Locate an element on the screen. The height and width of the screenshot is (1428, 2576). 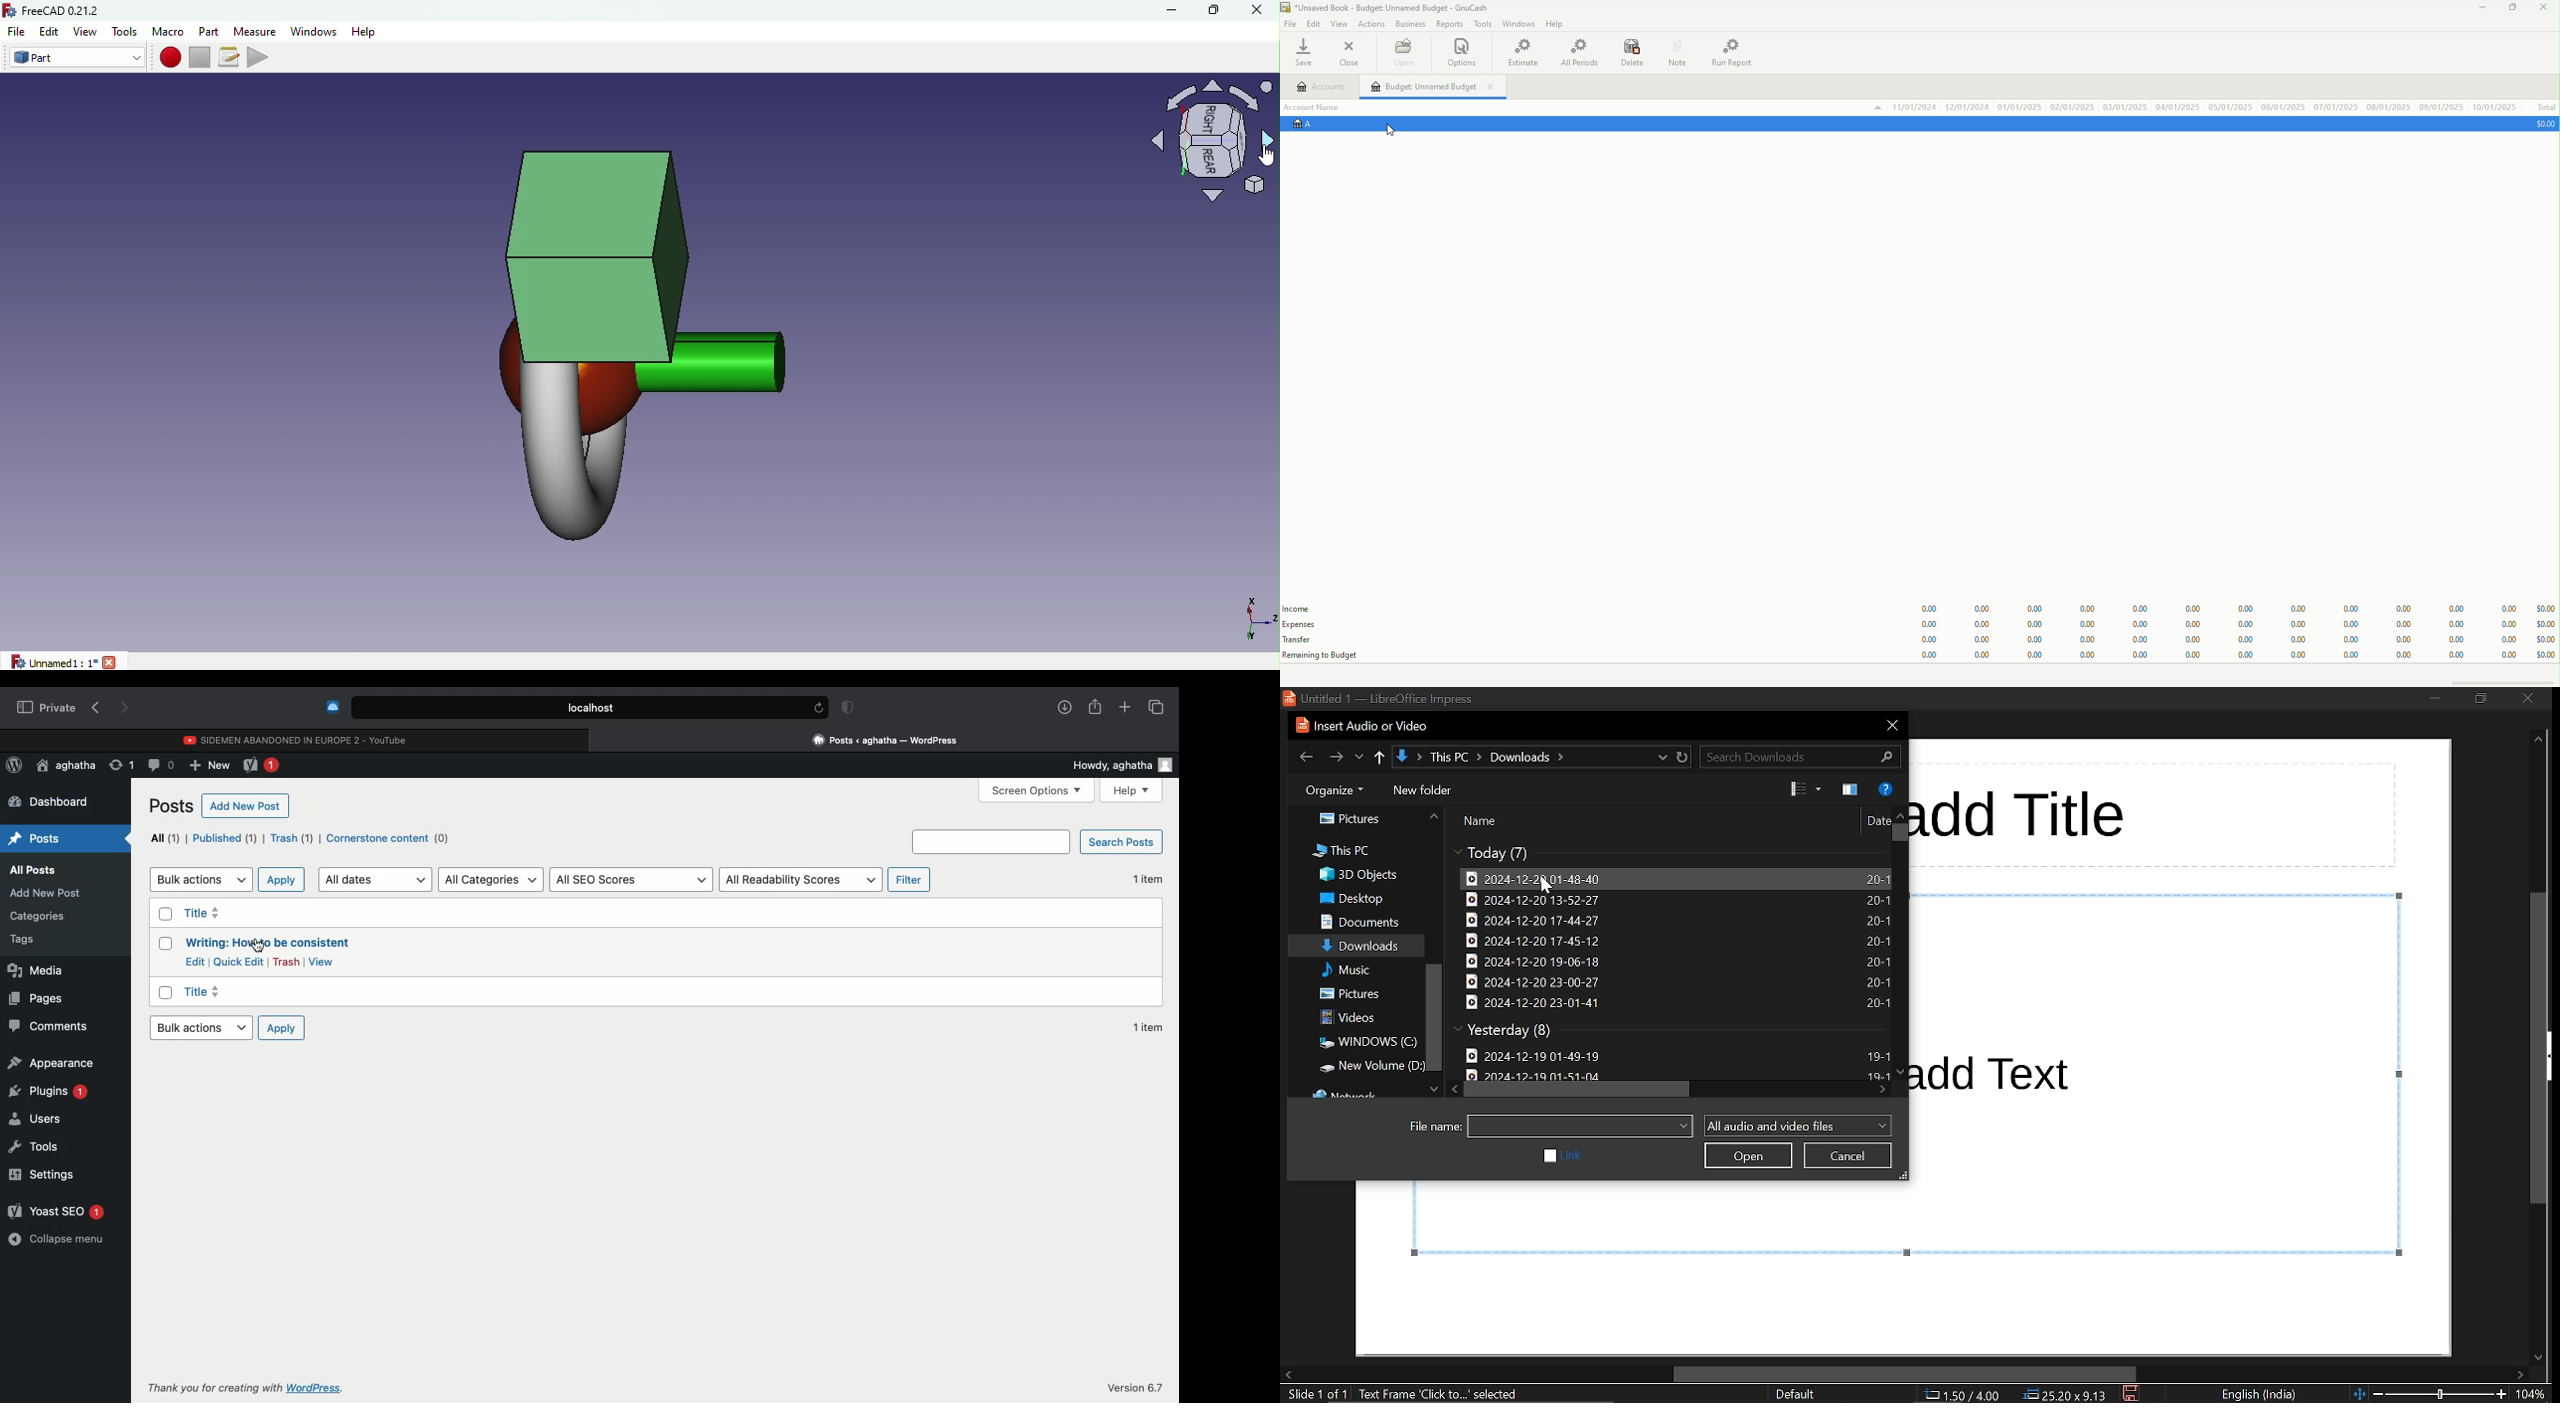
up to last location is located at coordinates (1379, 756).